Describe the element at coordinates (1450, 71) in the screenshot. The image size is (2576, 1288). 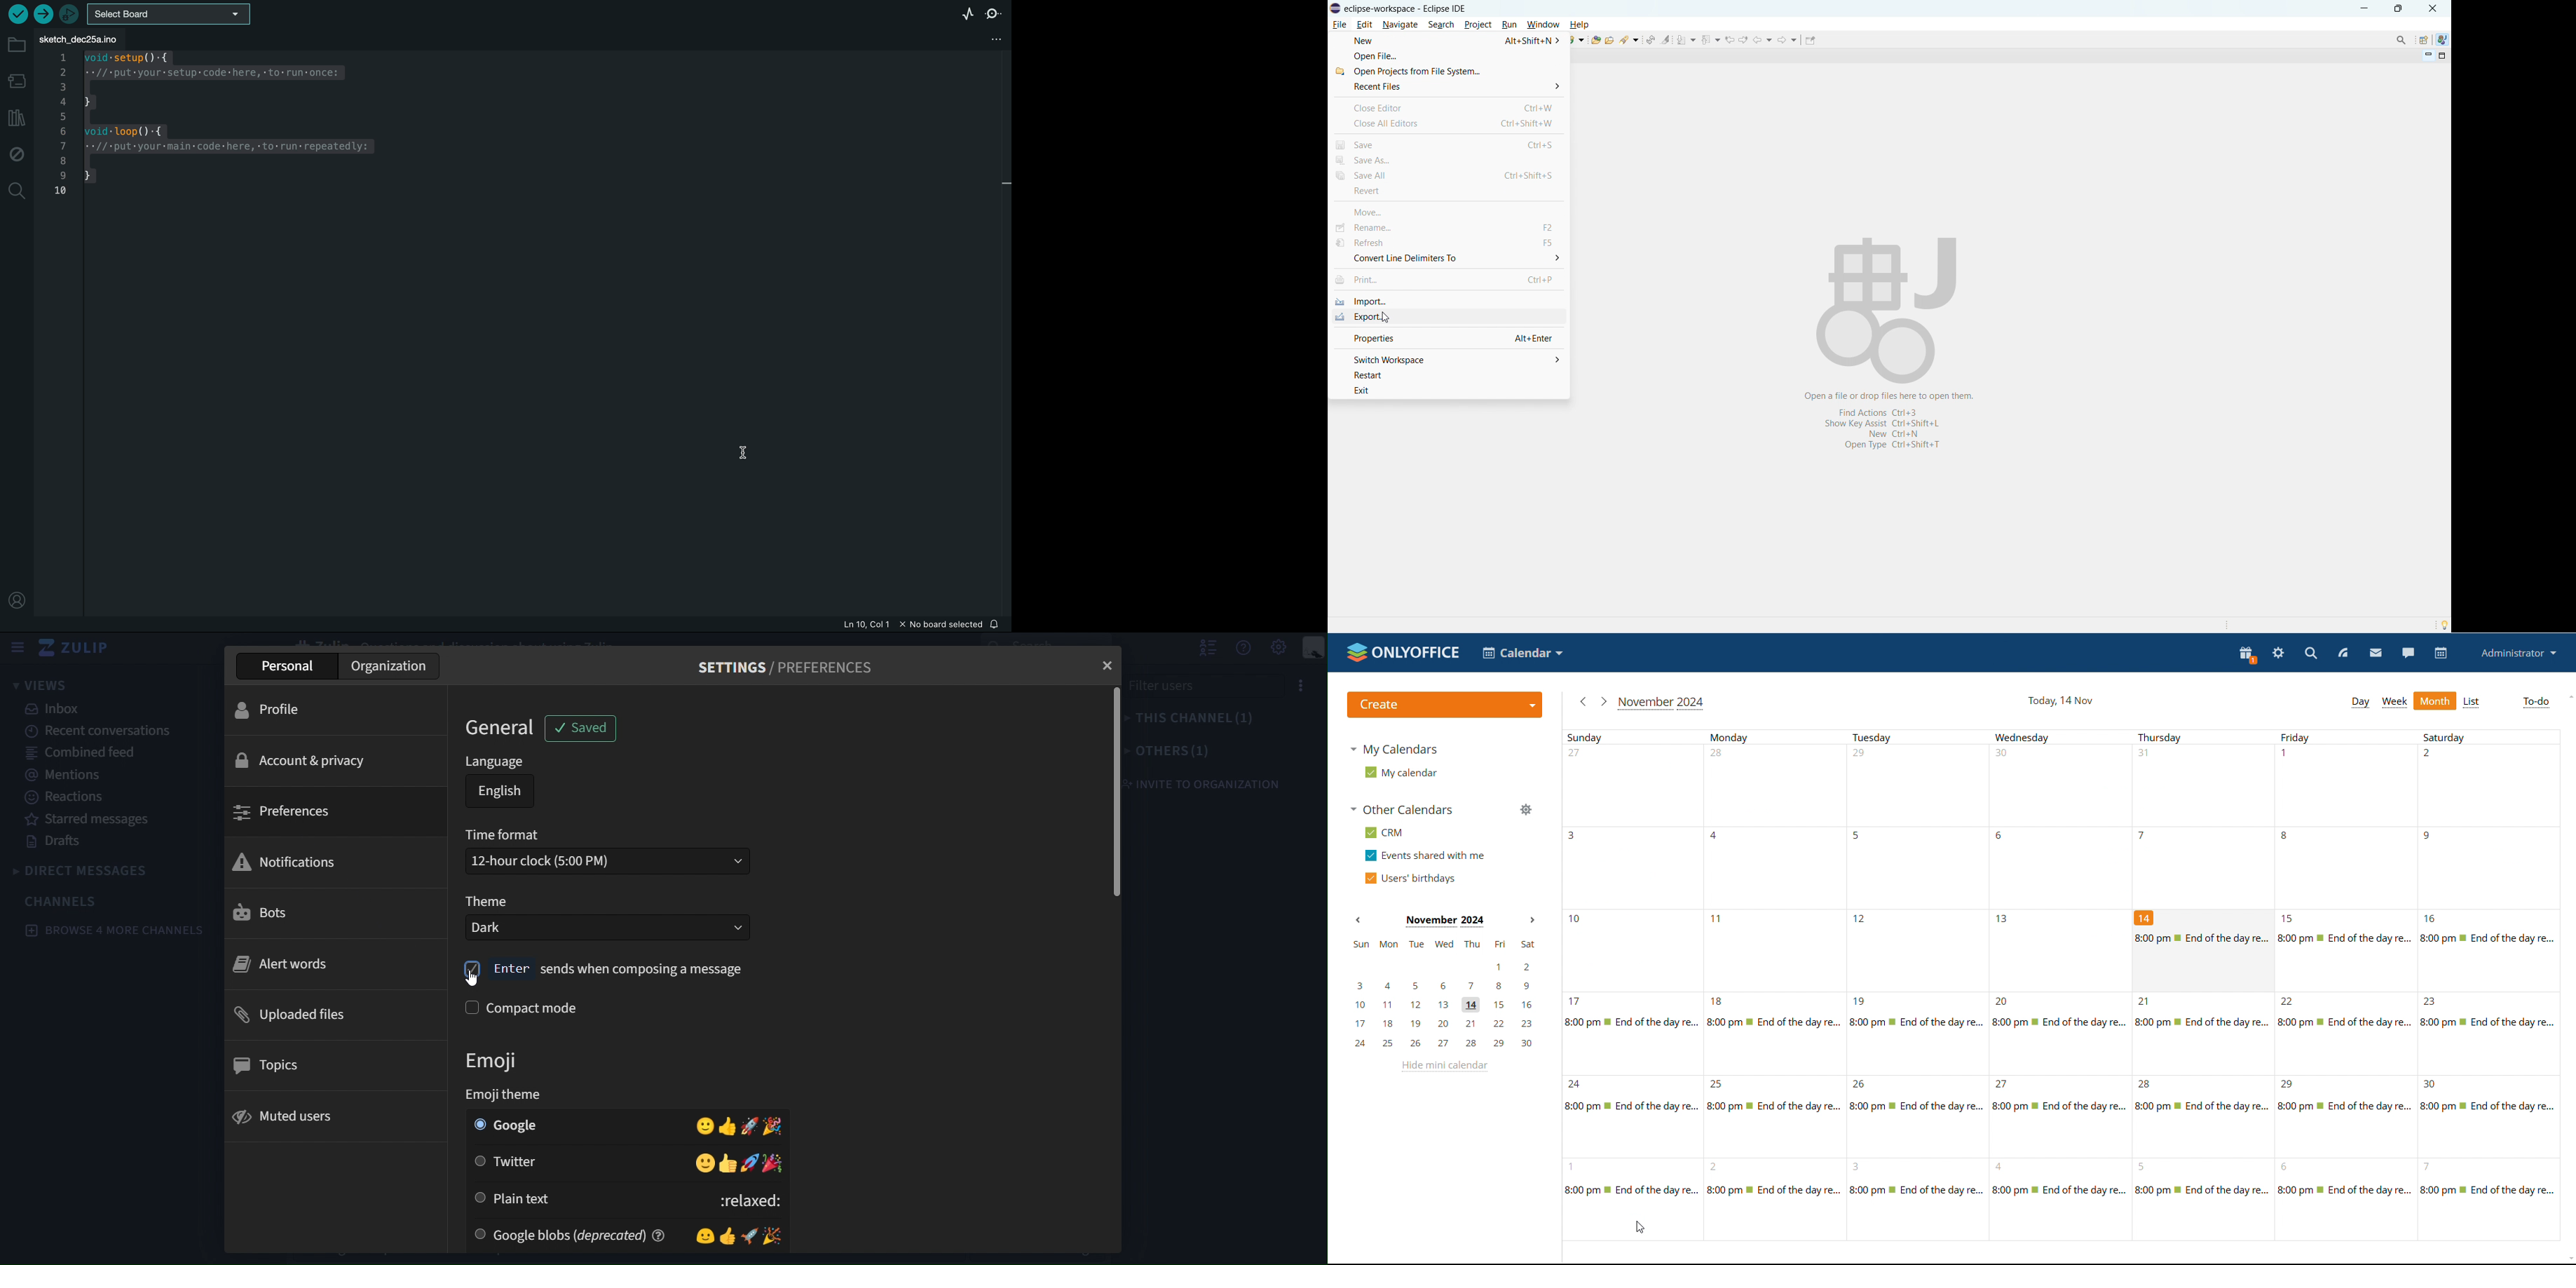
I see `open projects from file system` at that location.